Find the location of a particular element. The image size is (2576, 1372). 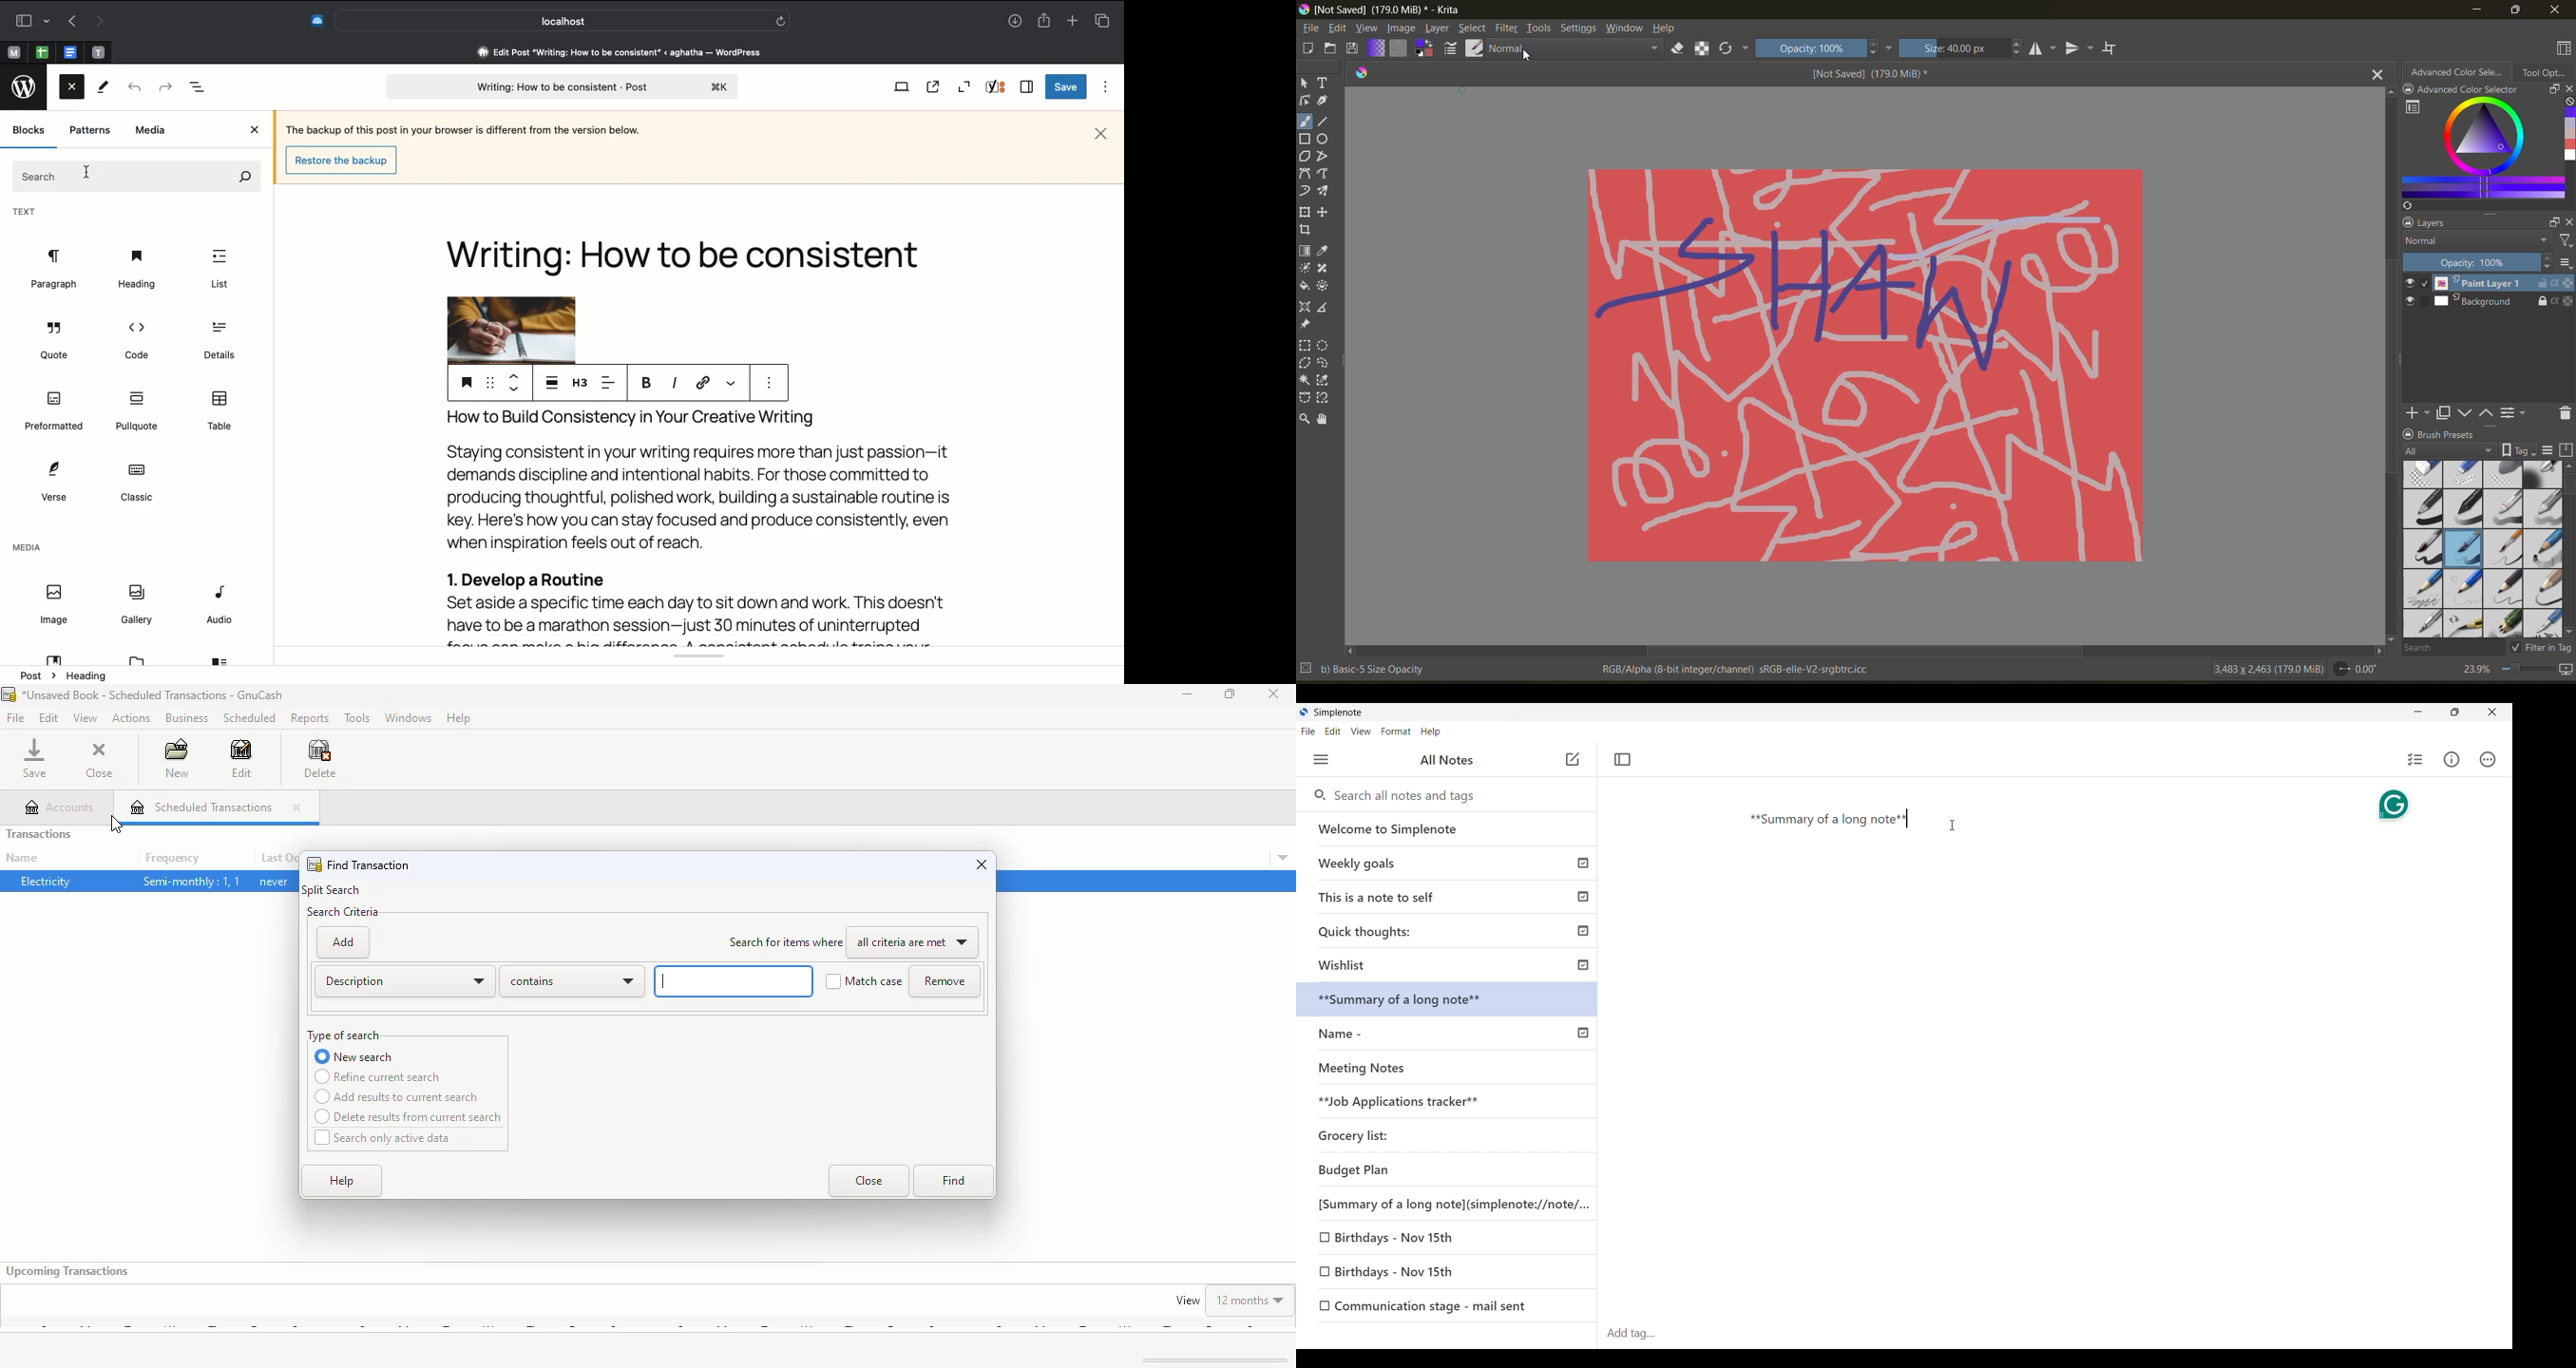

Polygonal selection tool is located at coordinates (1306, 362).